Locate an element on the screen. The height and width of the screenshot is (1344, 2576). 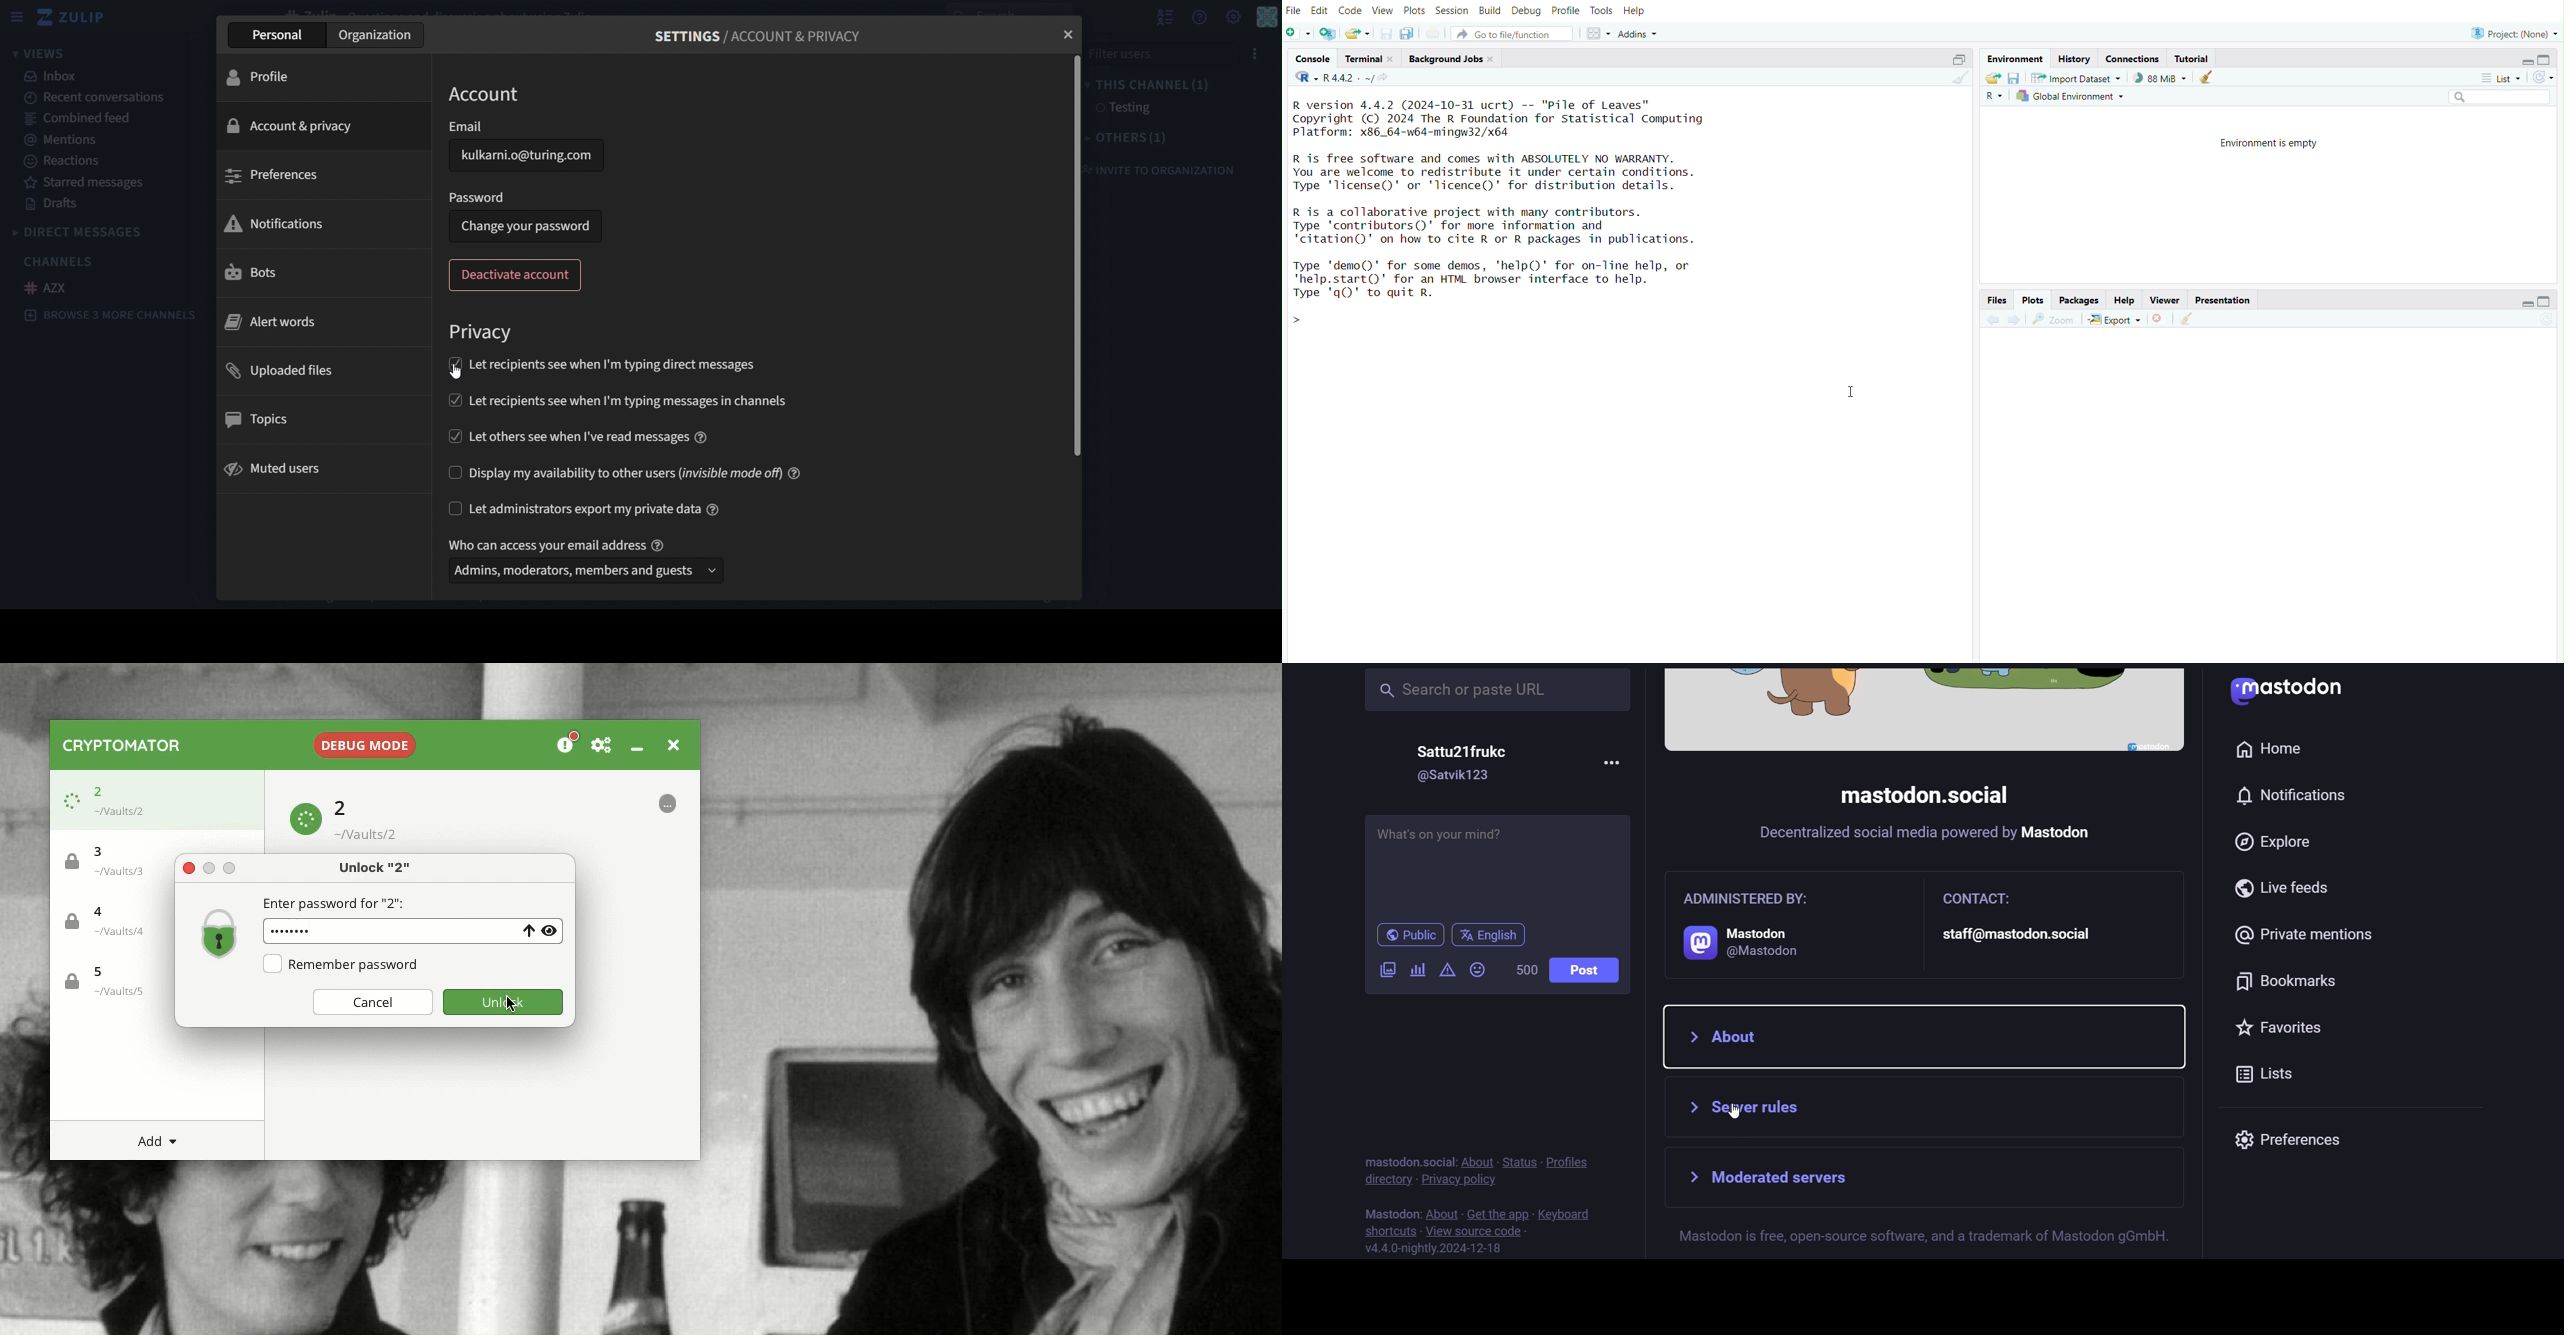
settings/account & privacy is located at coordinates (755, 34).